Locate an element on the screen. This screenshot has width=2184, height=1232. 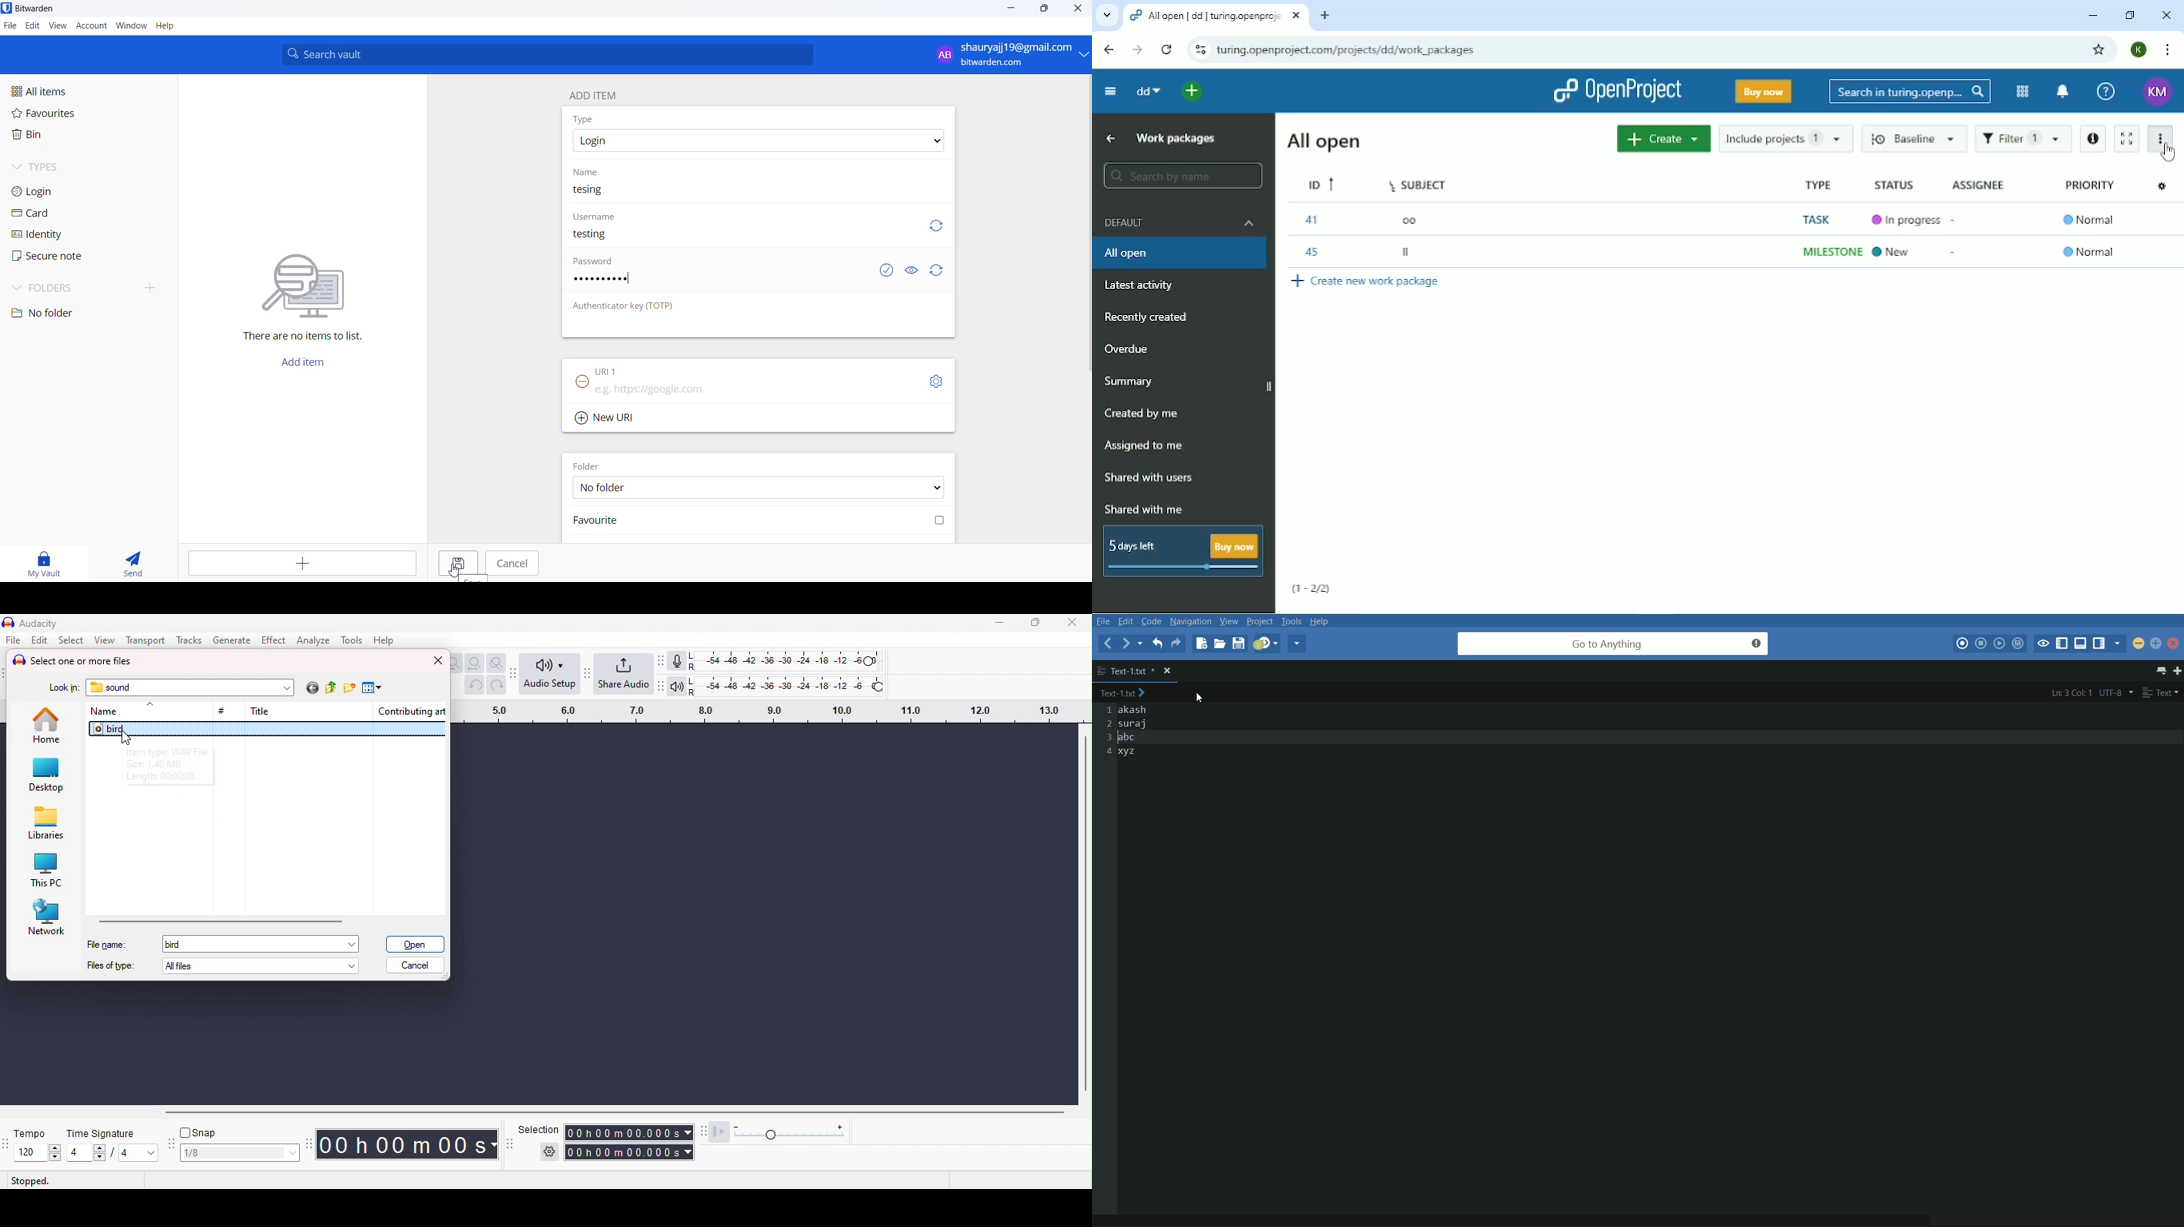
cursor is located at coordinates (2166, 156).